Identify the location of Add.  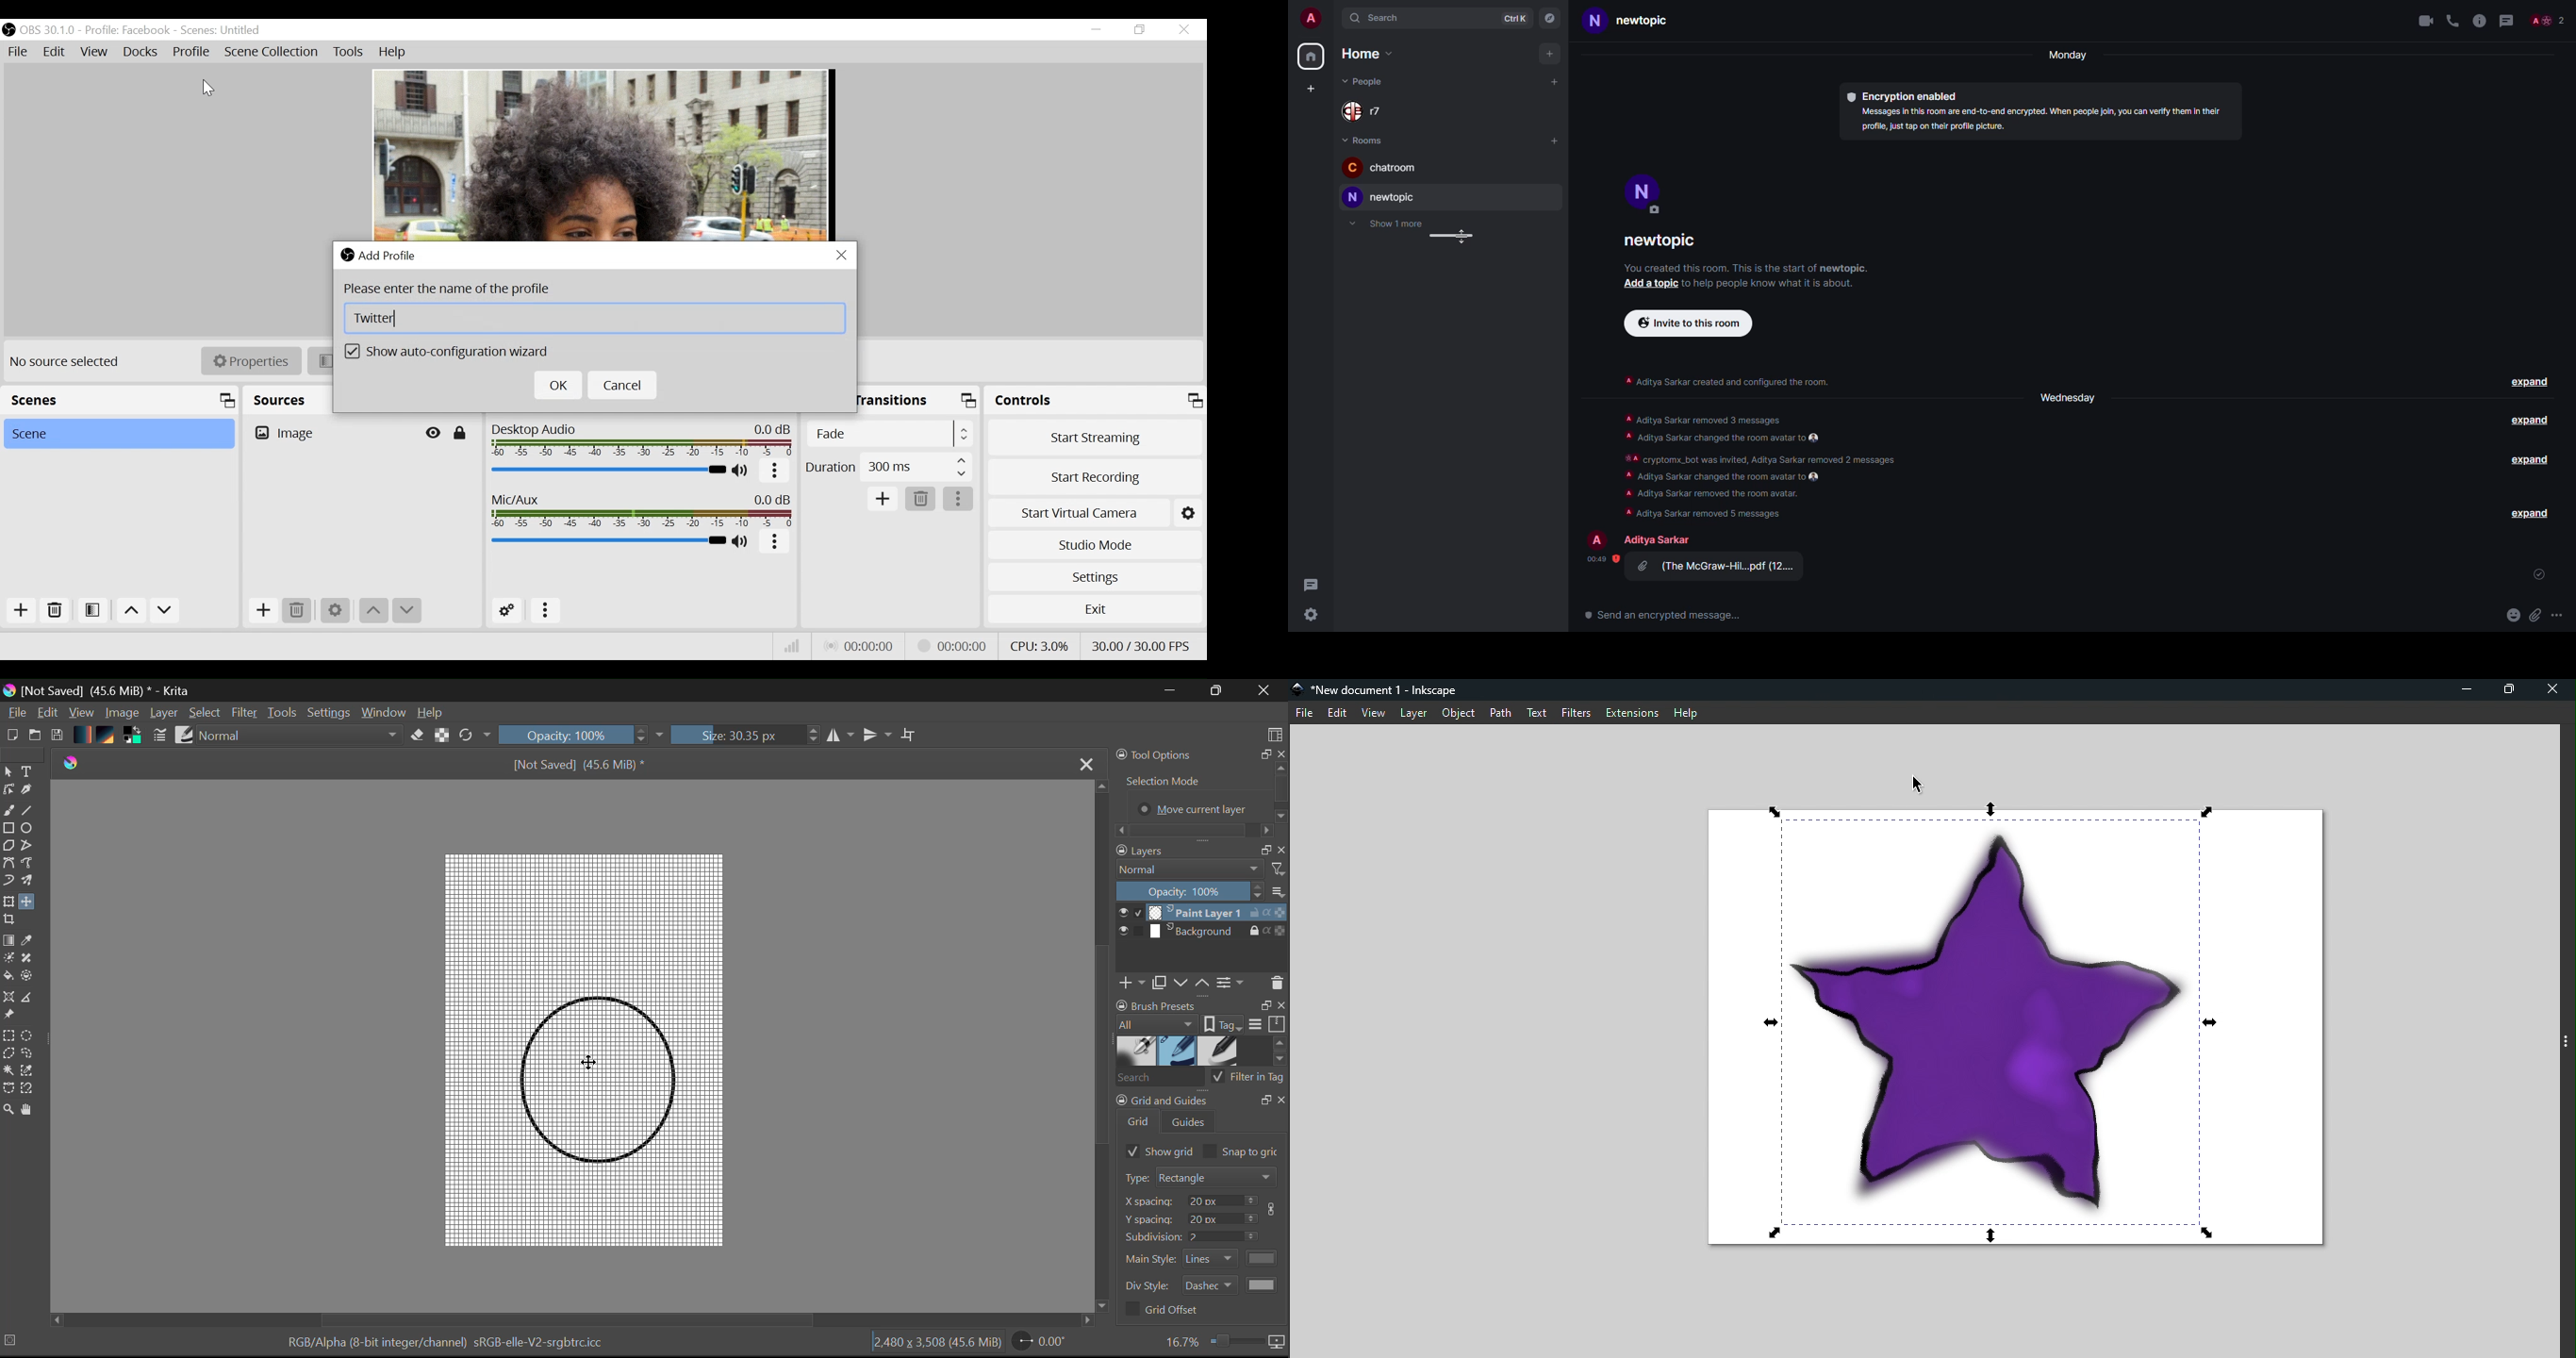
(884, 500).